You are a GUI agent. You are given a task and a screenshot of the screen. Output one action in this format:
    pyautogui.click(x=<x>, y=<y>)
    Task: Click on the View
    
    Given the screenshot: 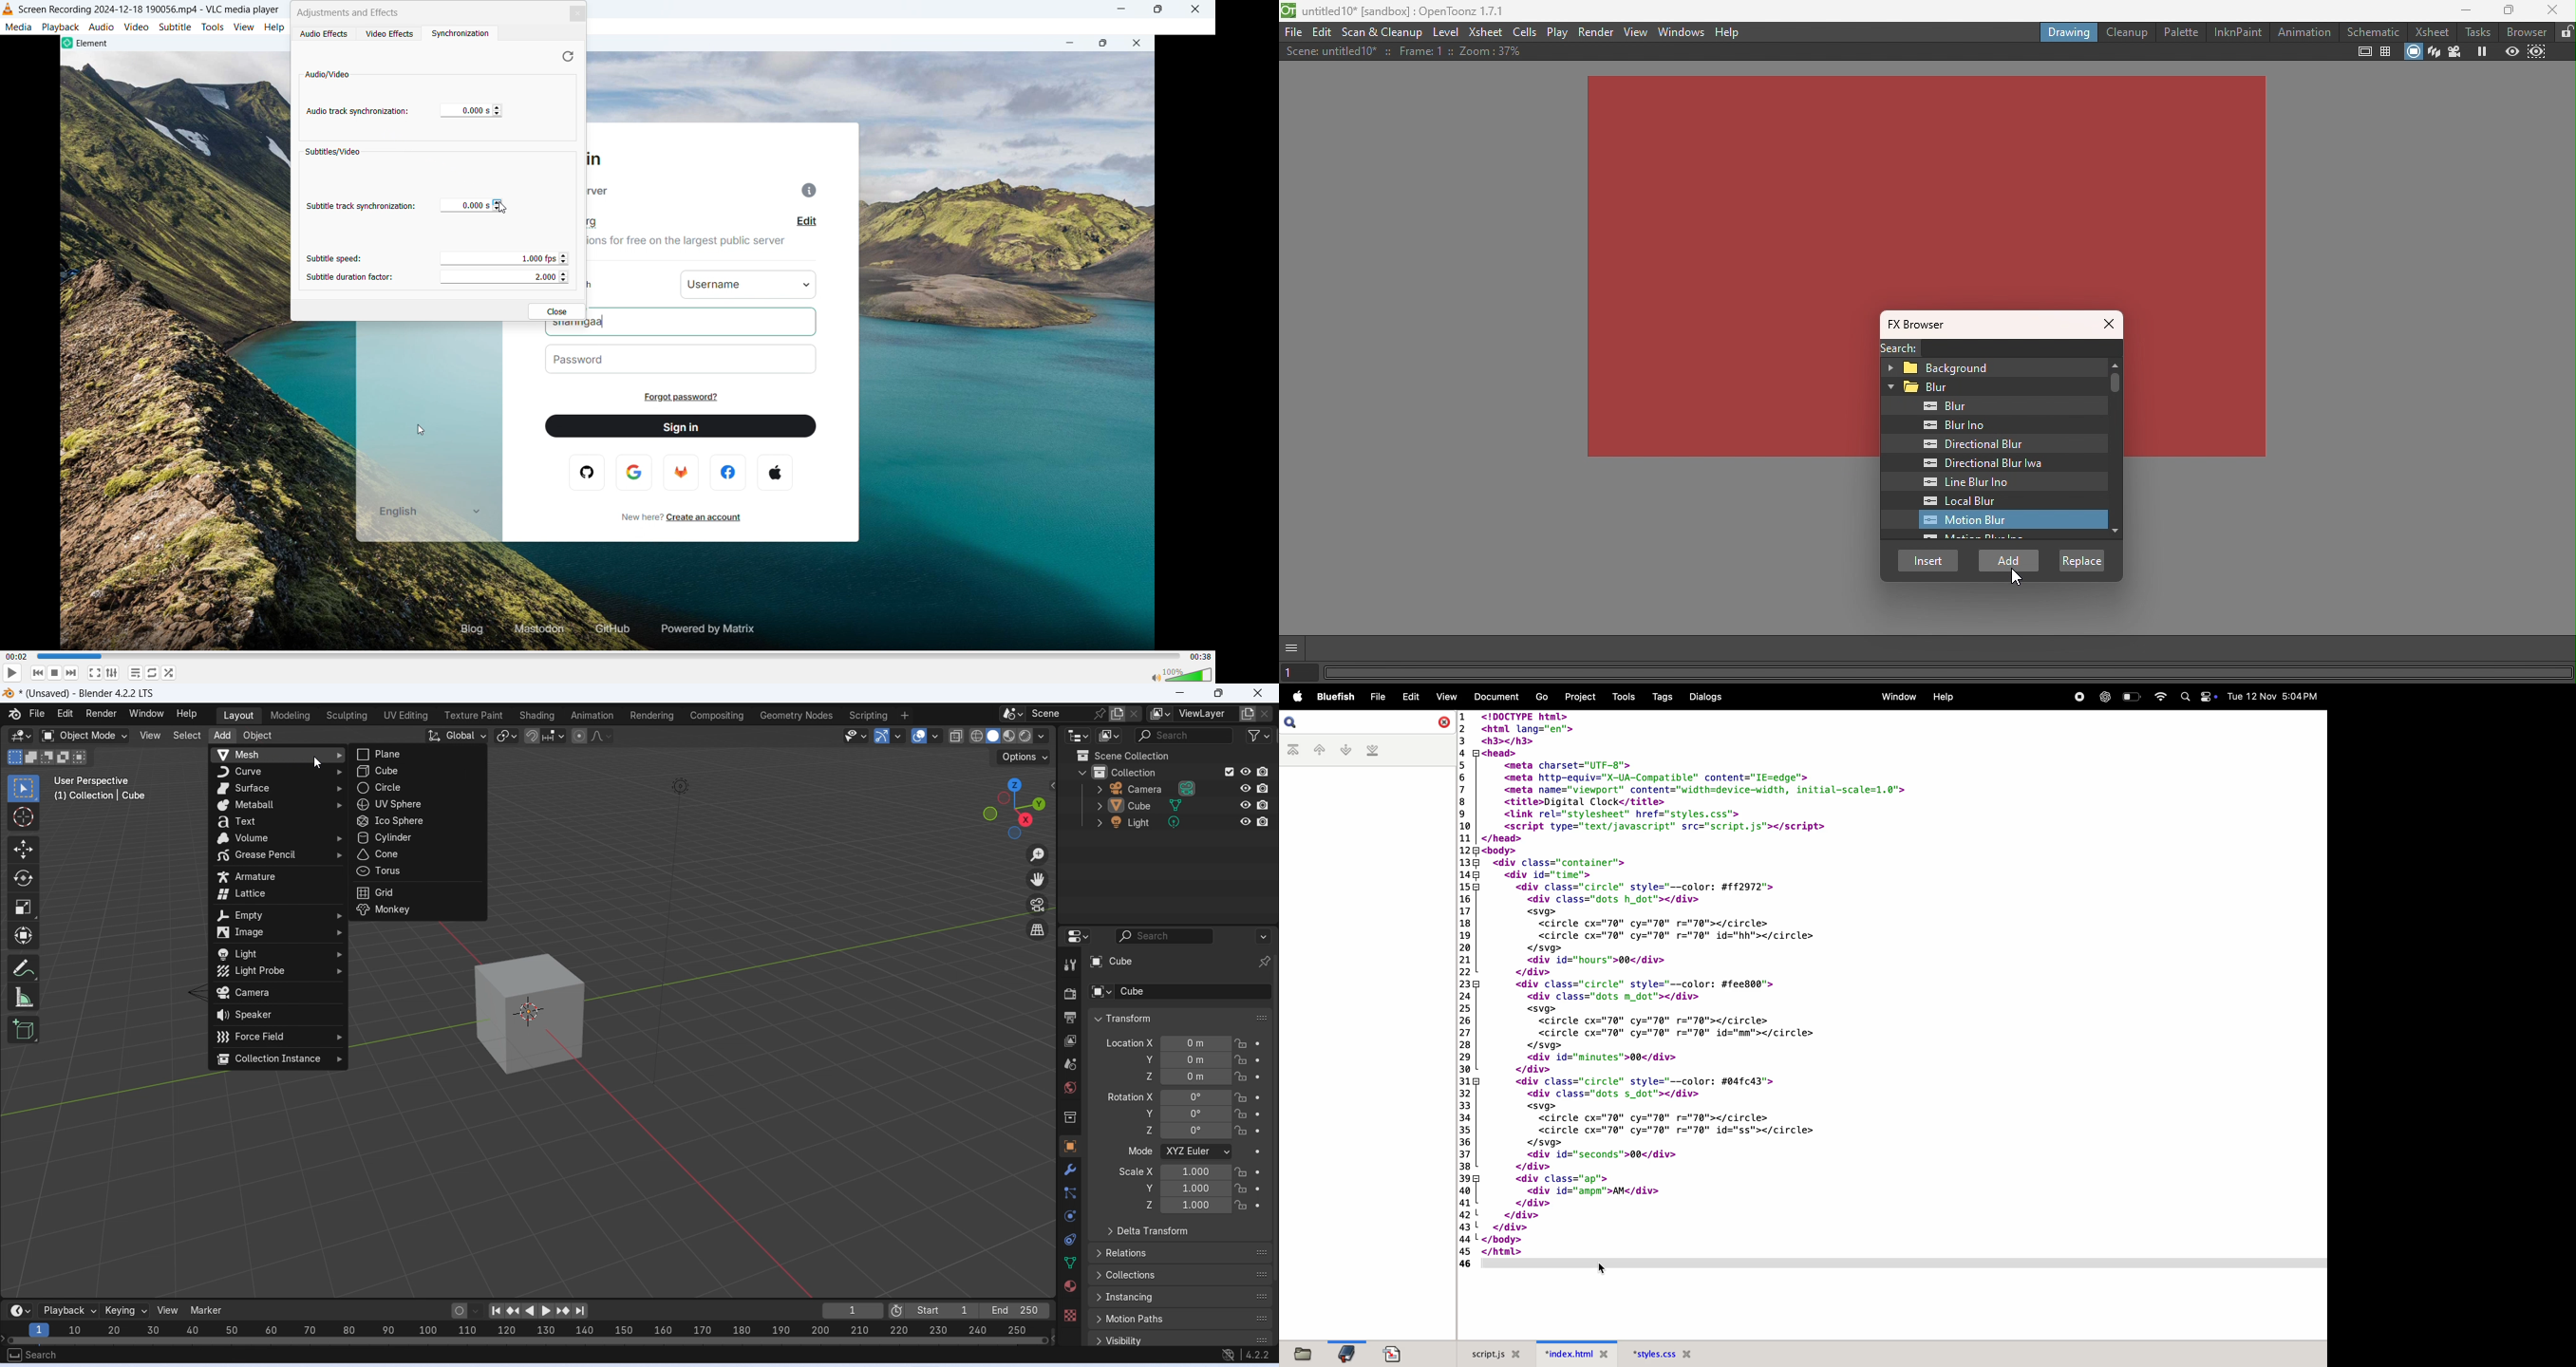 What is the action you would take?
    pyautogui.click(x=150, y=735)
    